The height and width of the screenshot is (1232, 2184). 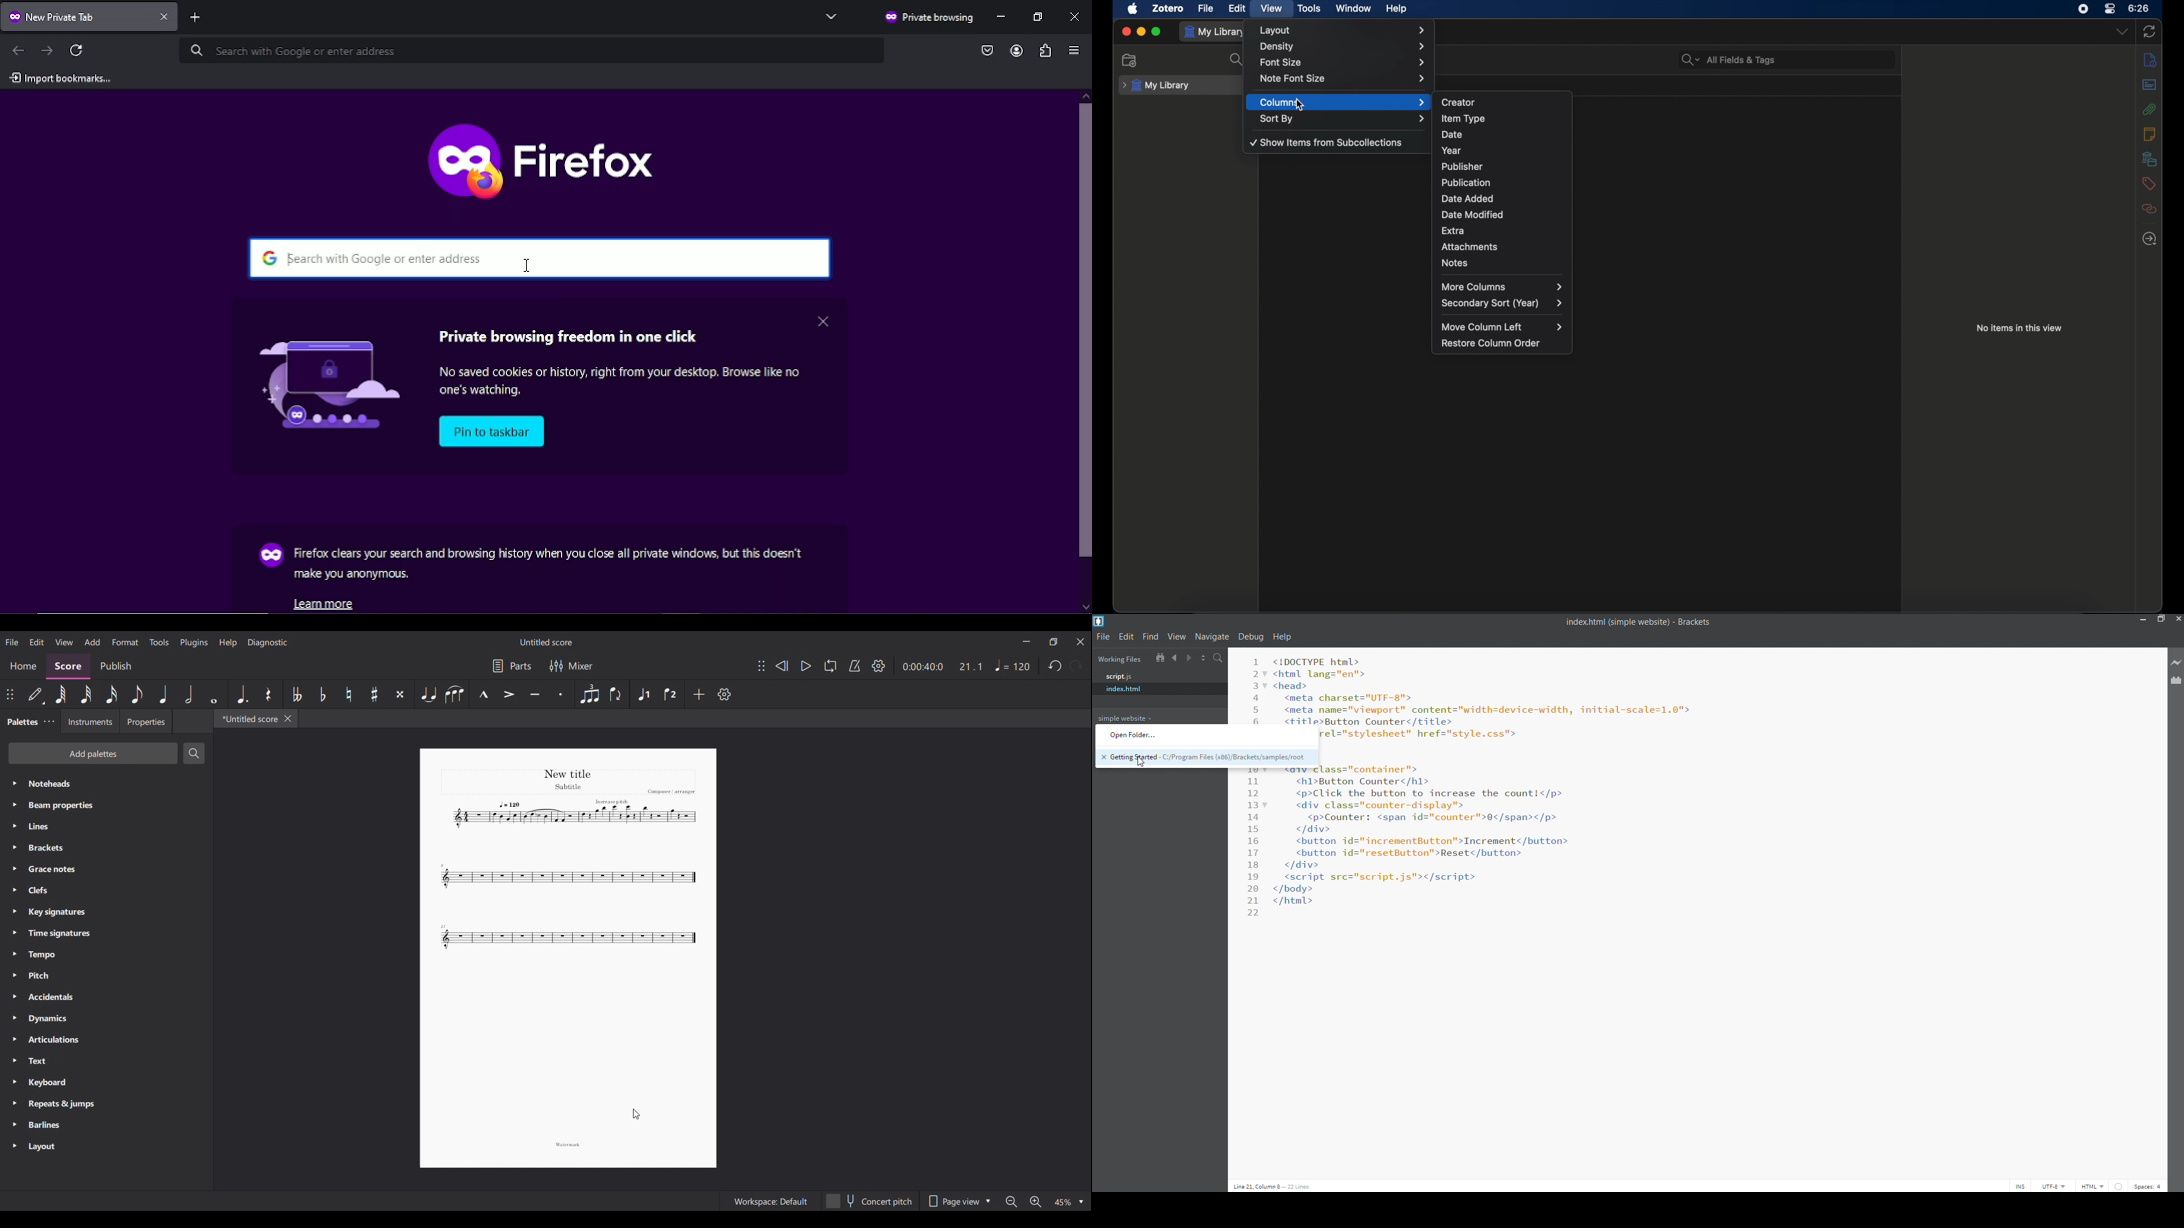 I want to click on Slur, so click(x=455, y=694).